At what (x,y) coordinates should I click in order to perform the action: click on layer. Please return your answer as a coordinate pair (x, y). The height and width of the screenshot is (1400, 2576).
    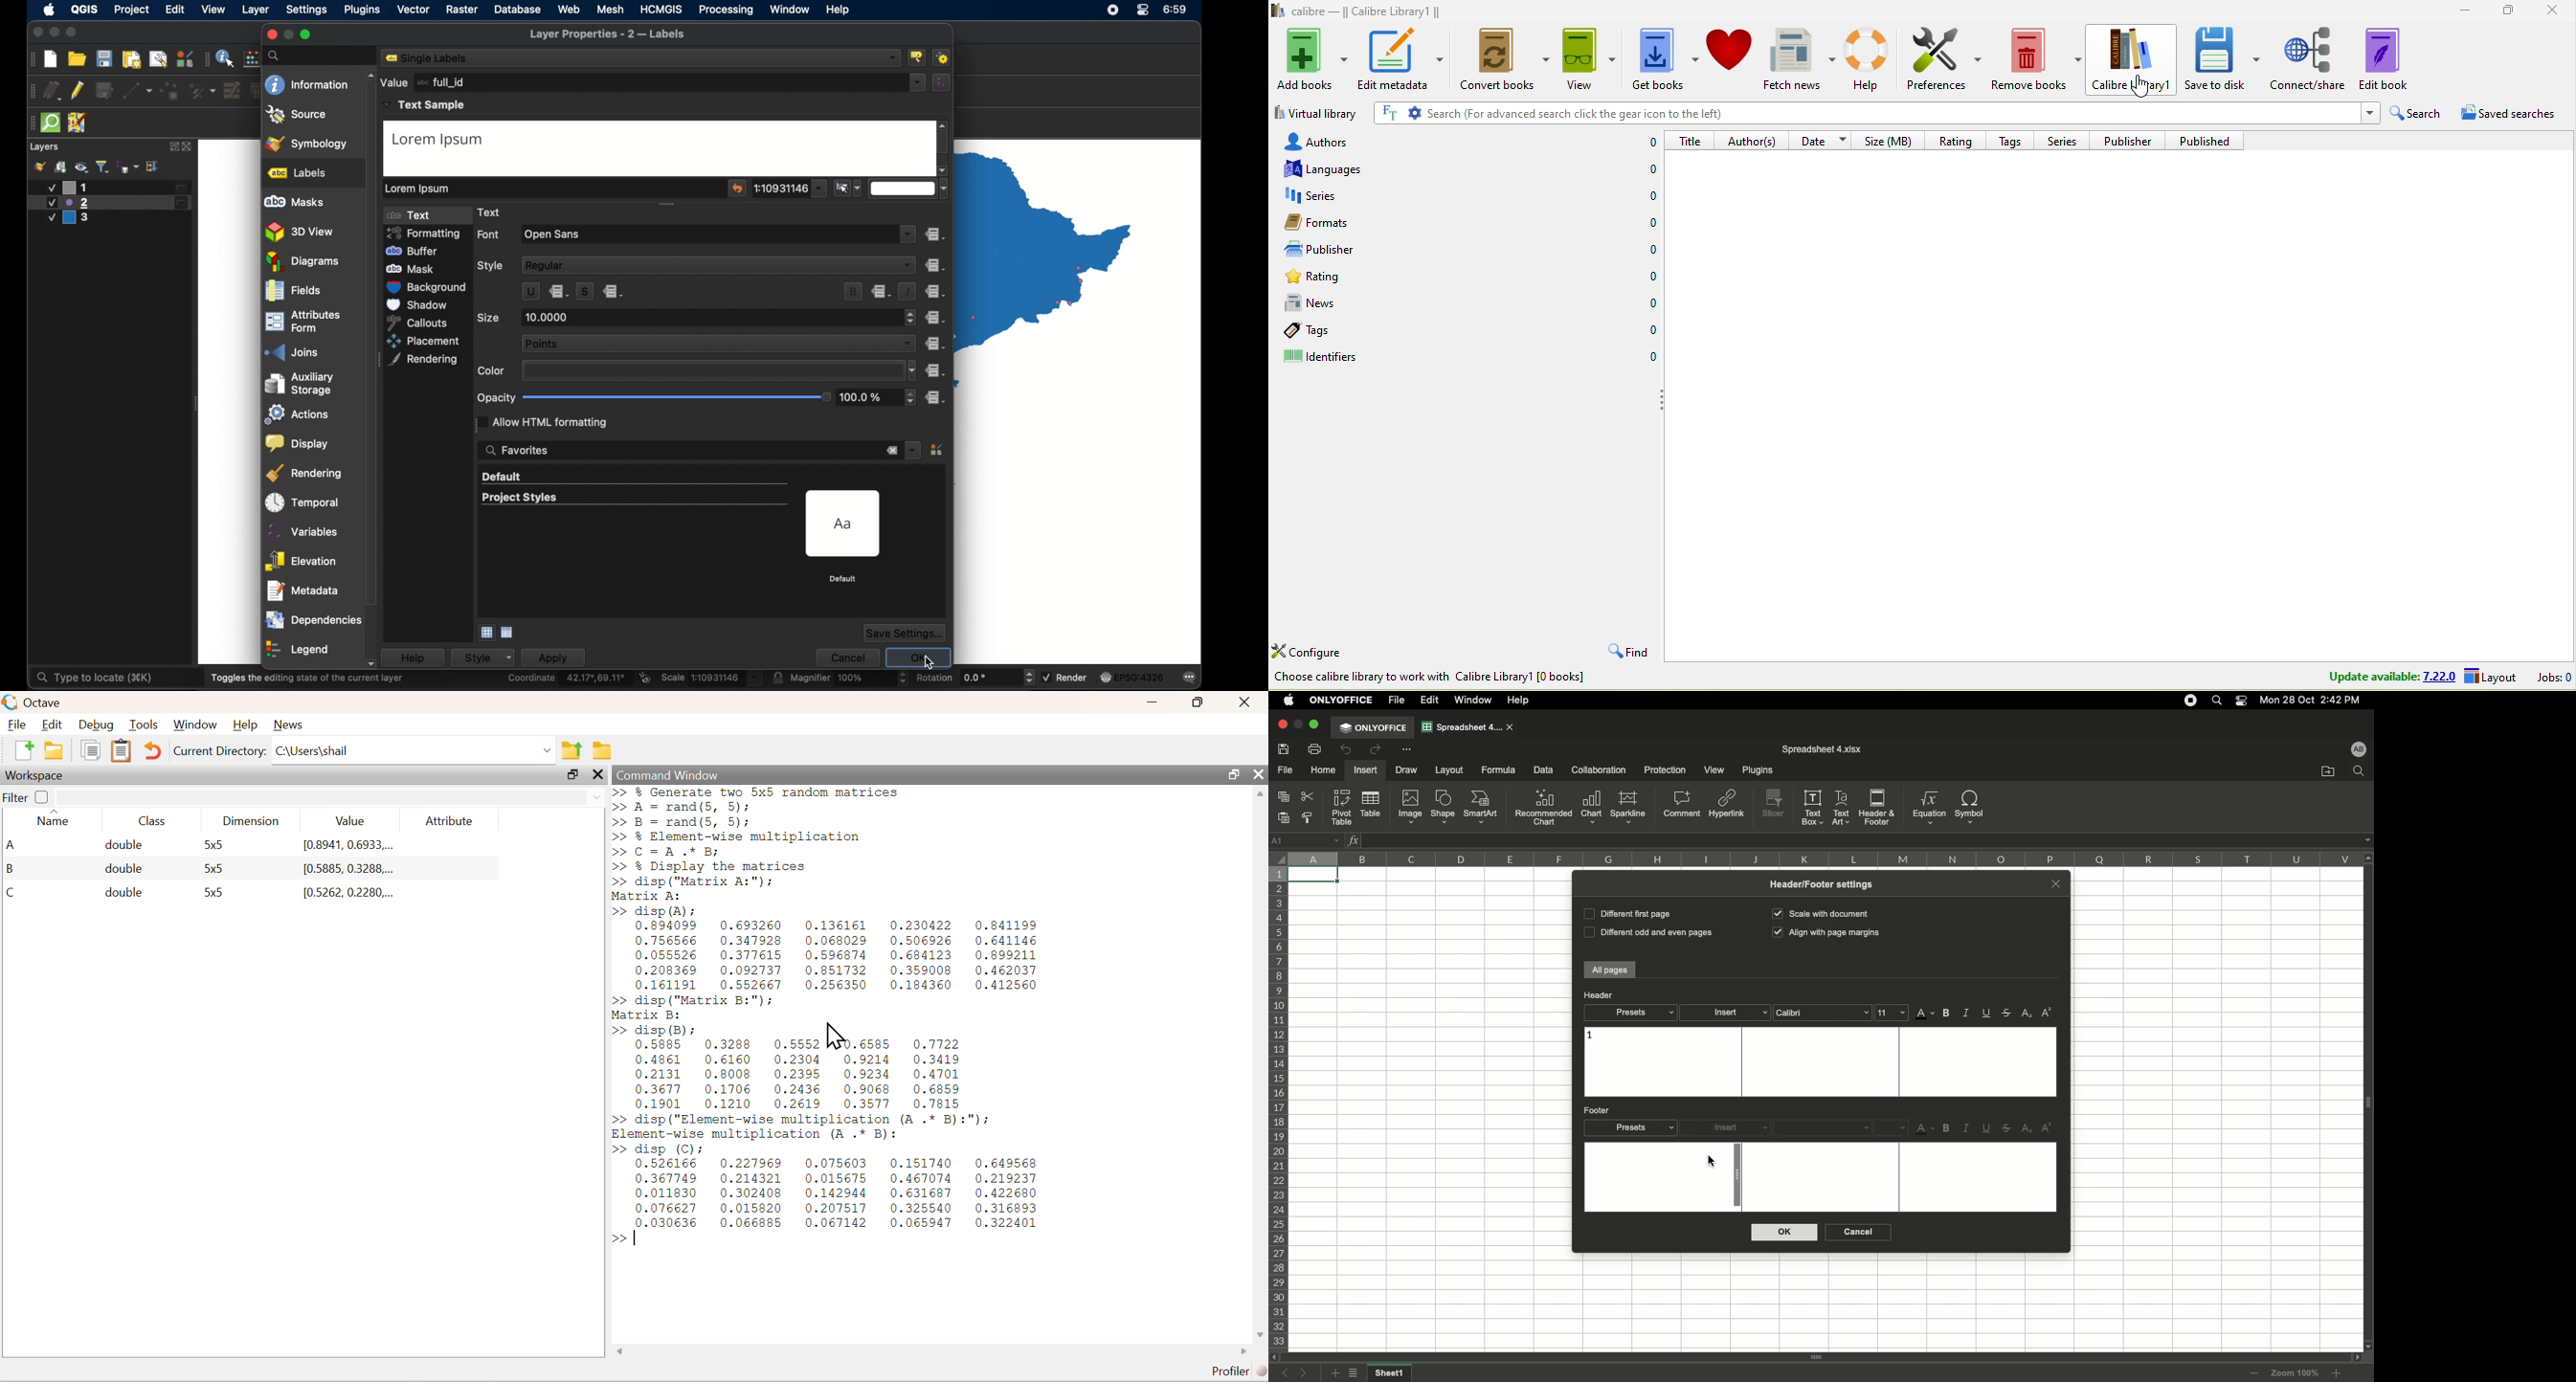
    Looking at the image, I should click on (257, 10).